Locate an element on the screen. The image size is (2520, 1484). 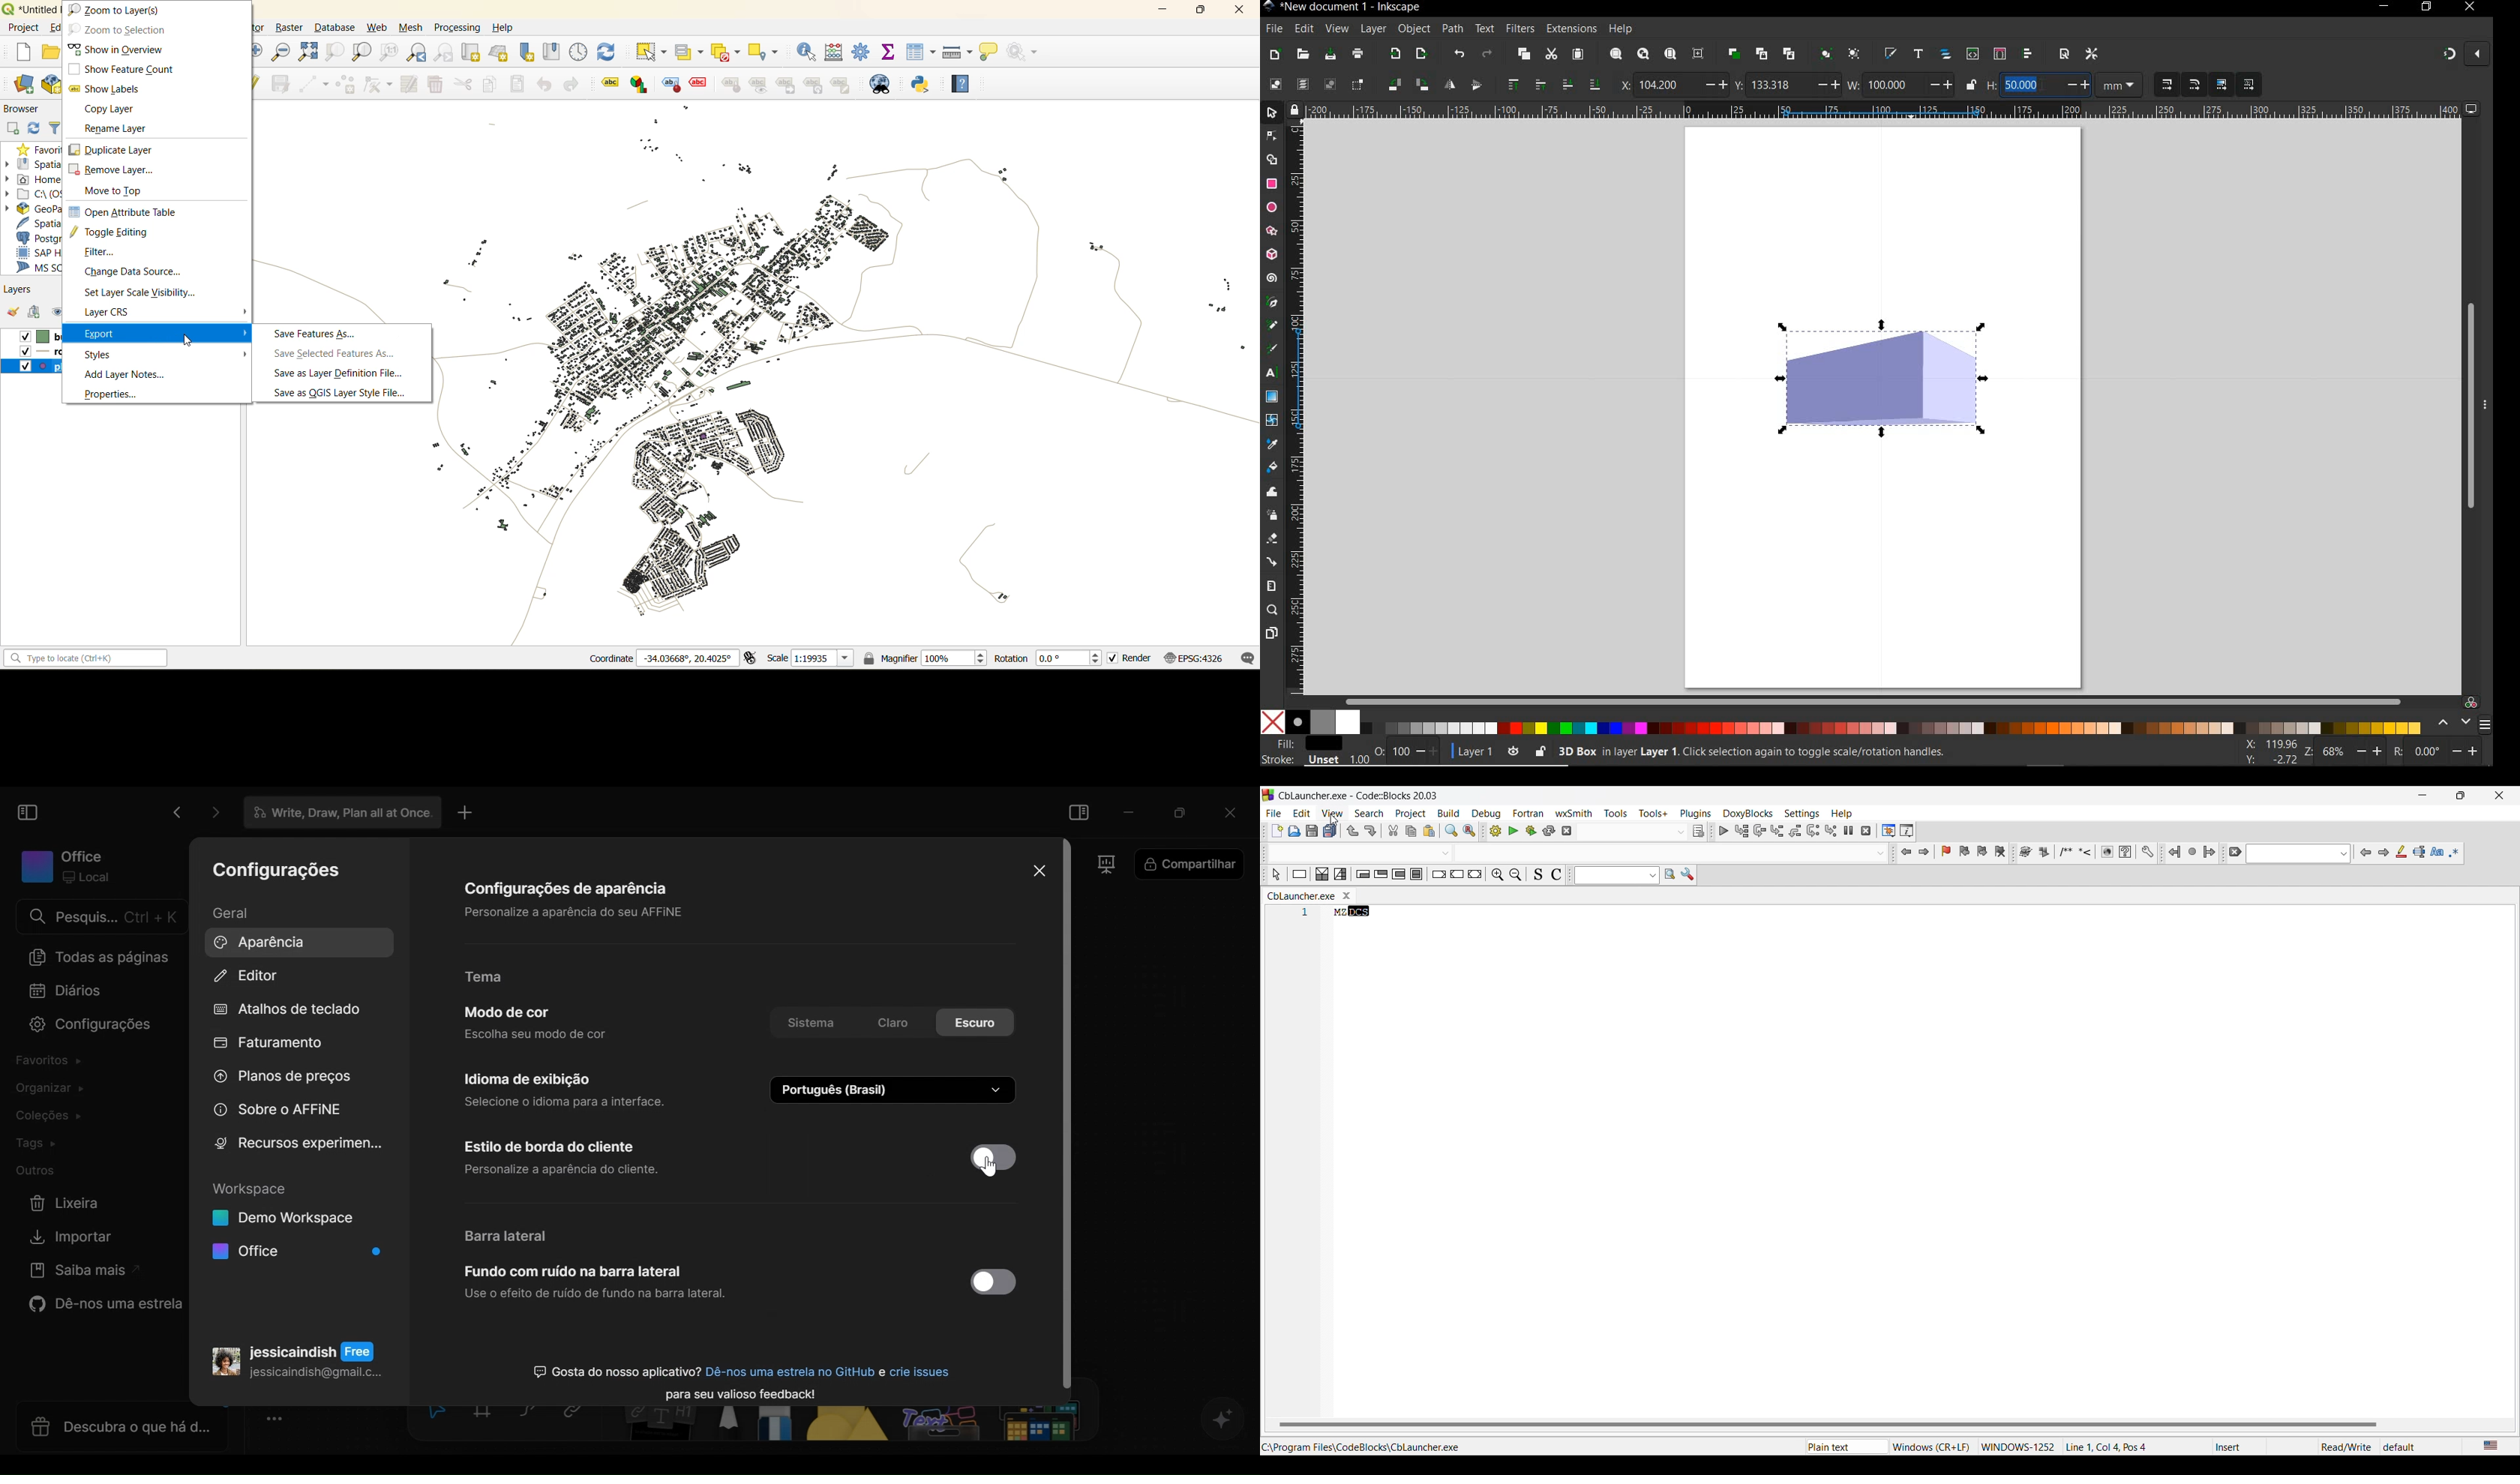
Run search is located at coordinates (1670, 874).